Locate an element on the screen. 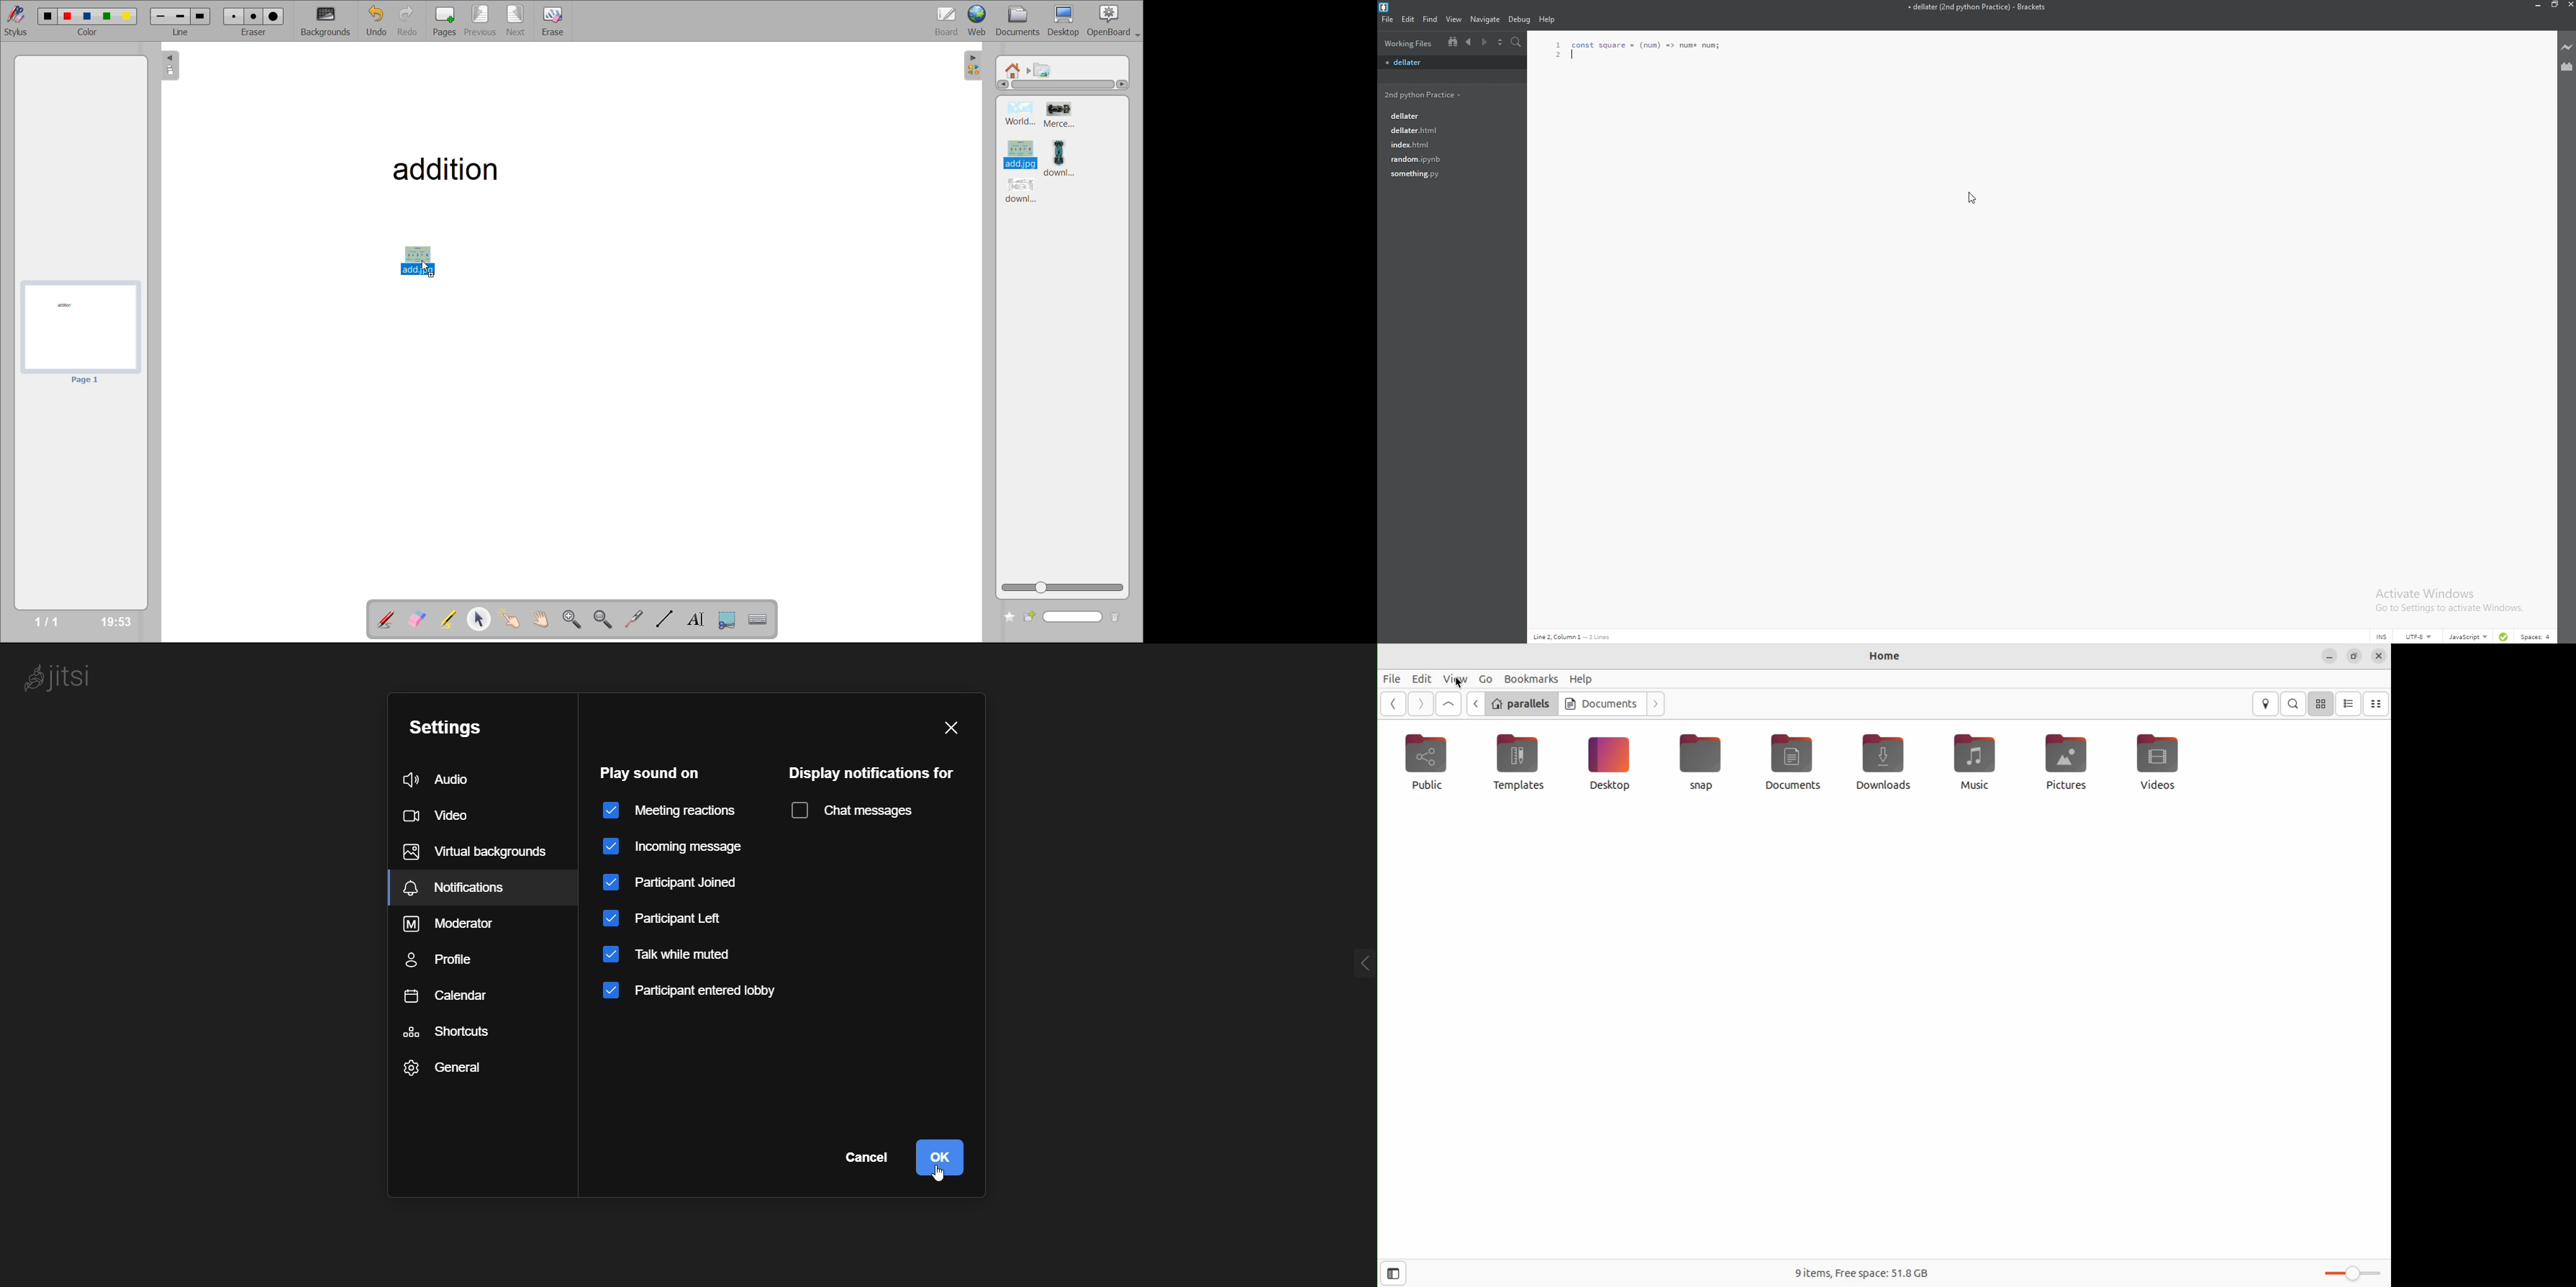 This screenshot has width=2576, height=1288. display virtual keyboard is located at coordinates (760, 619).